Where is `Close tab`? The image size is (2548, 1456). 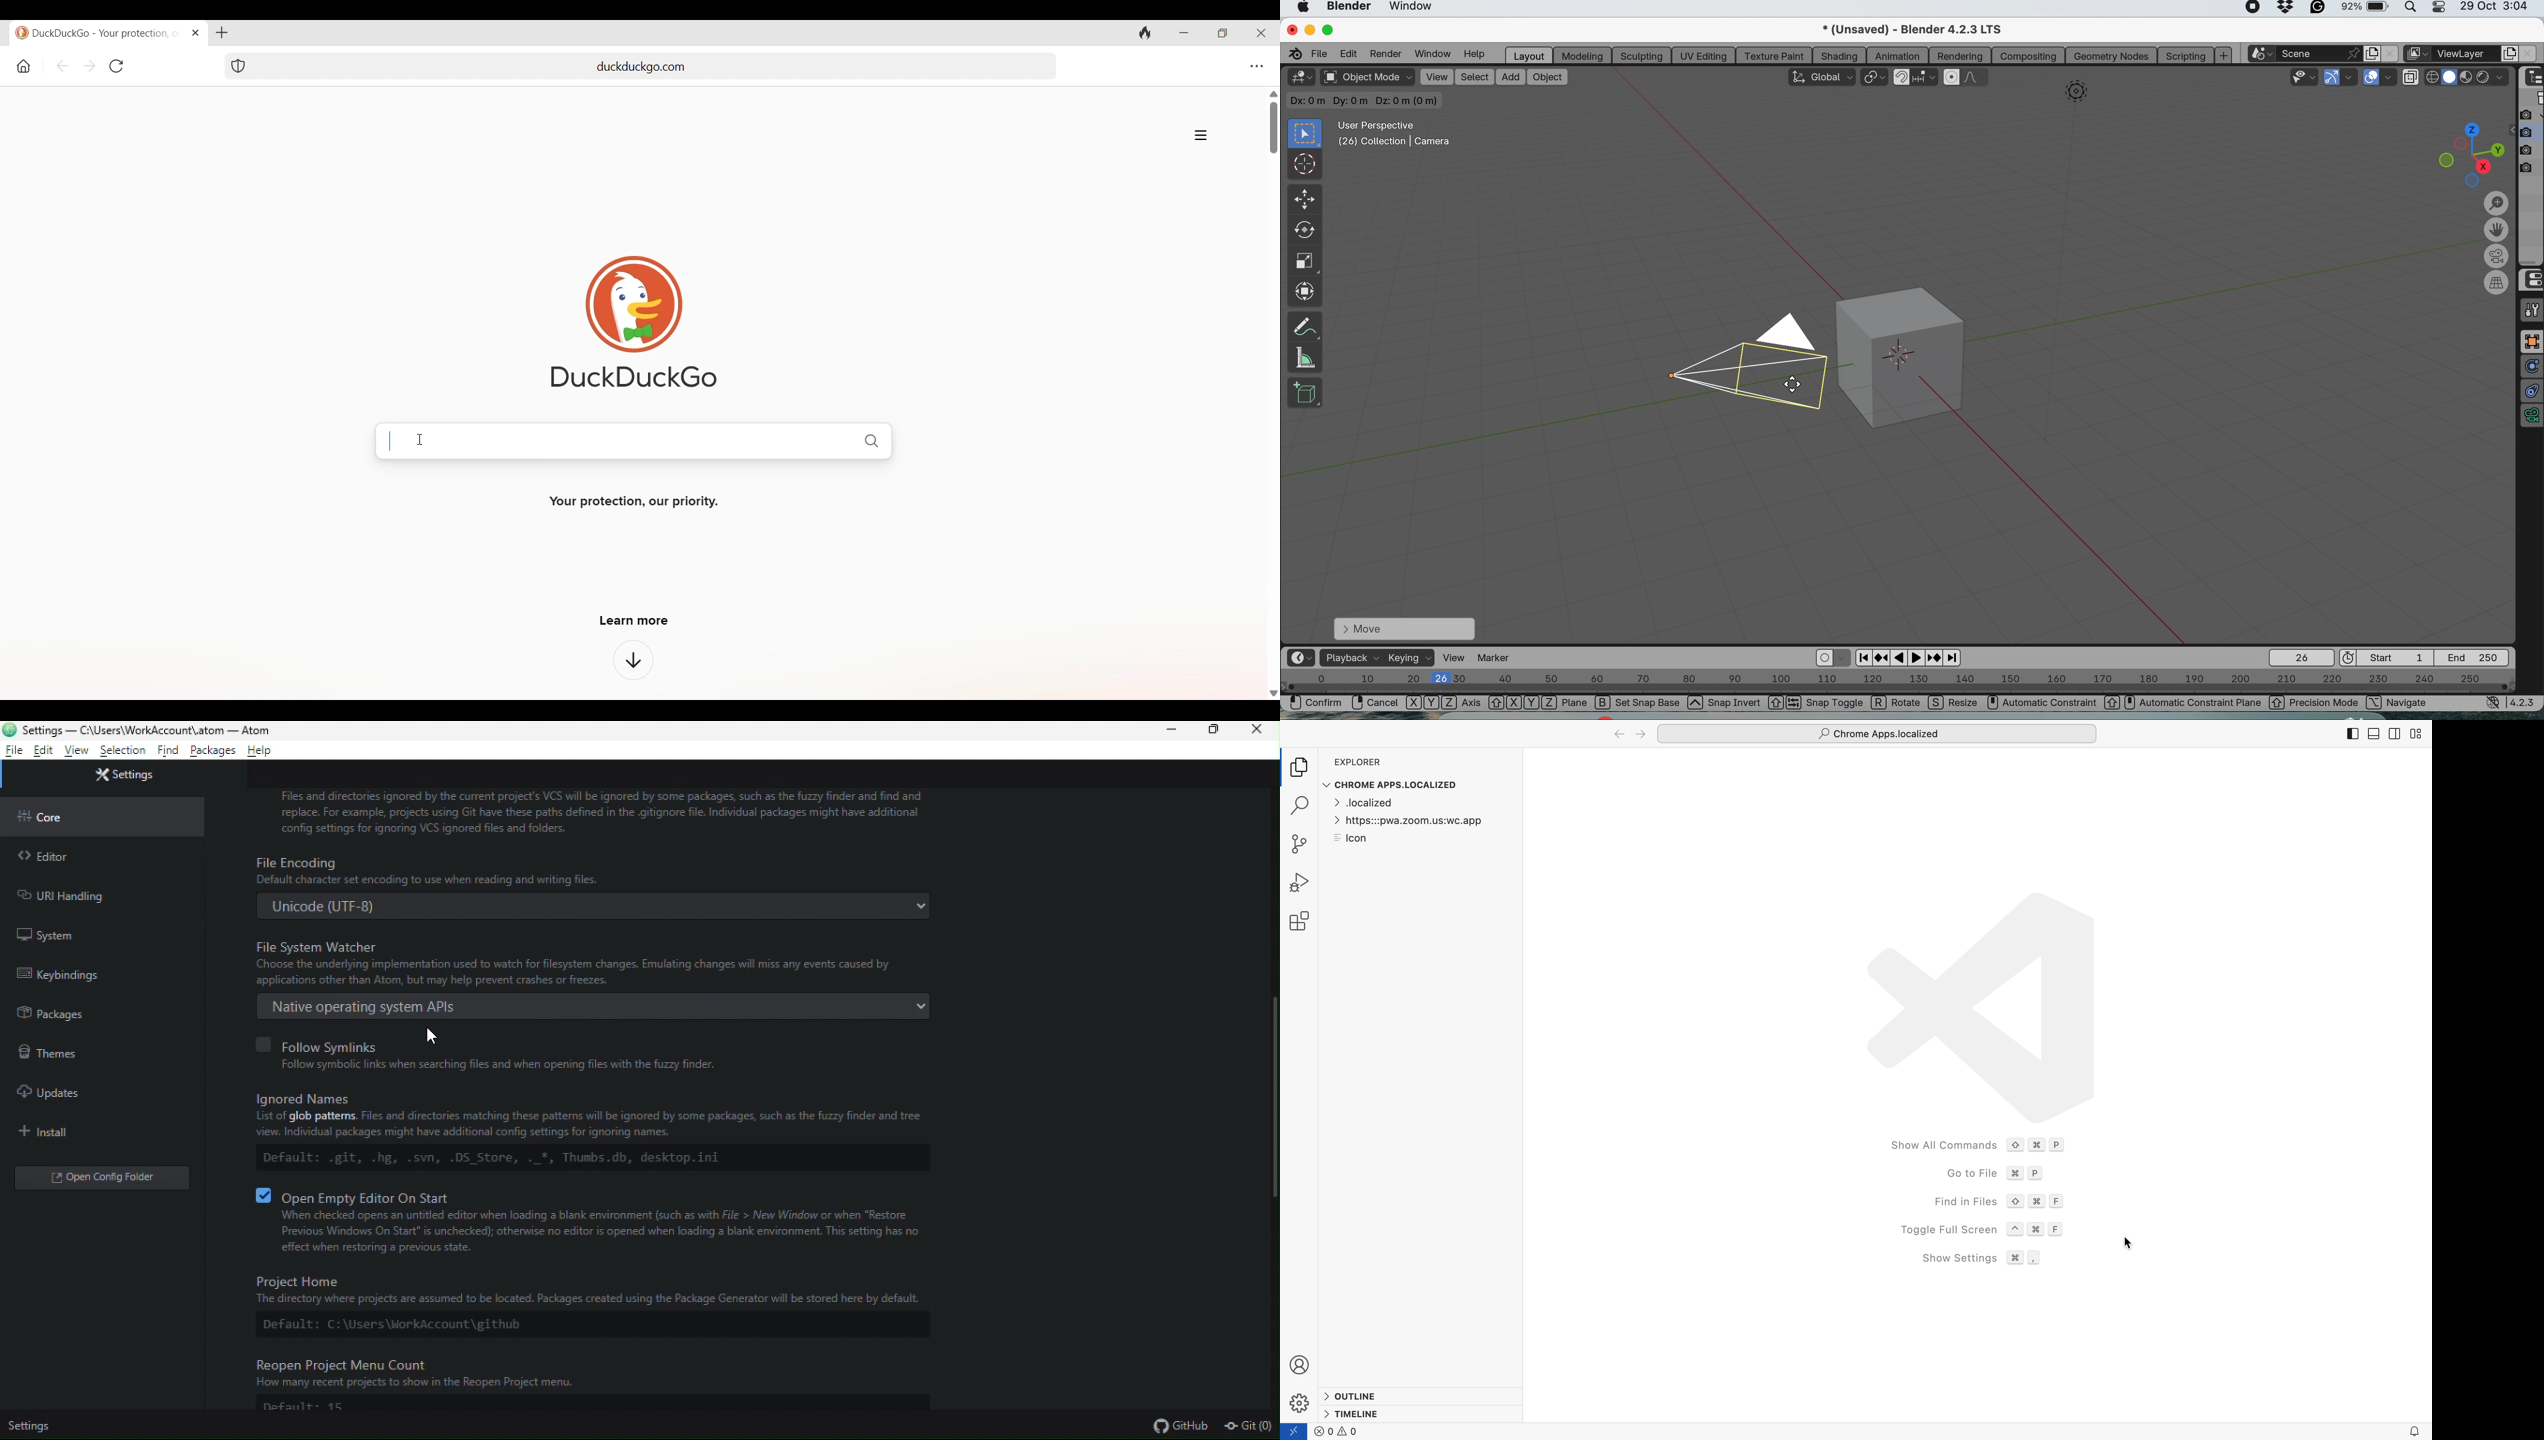
Close tab is located at coordinates (196, 33).